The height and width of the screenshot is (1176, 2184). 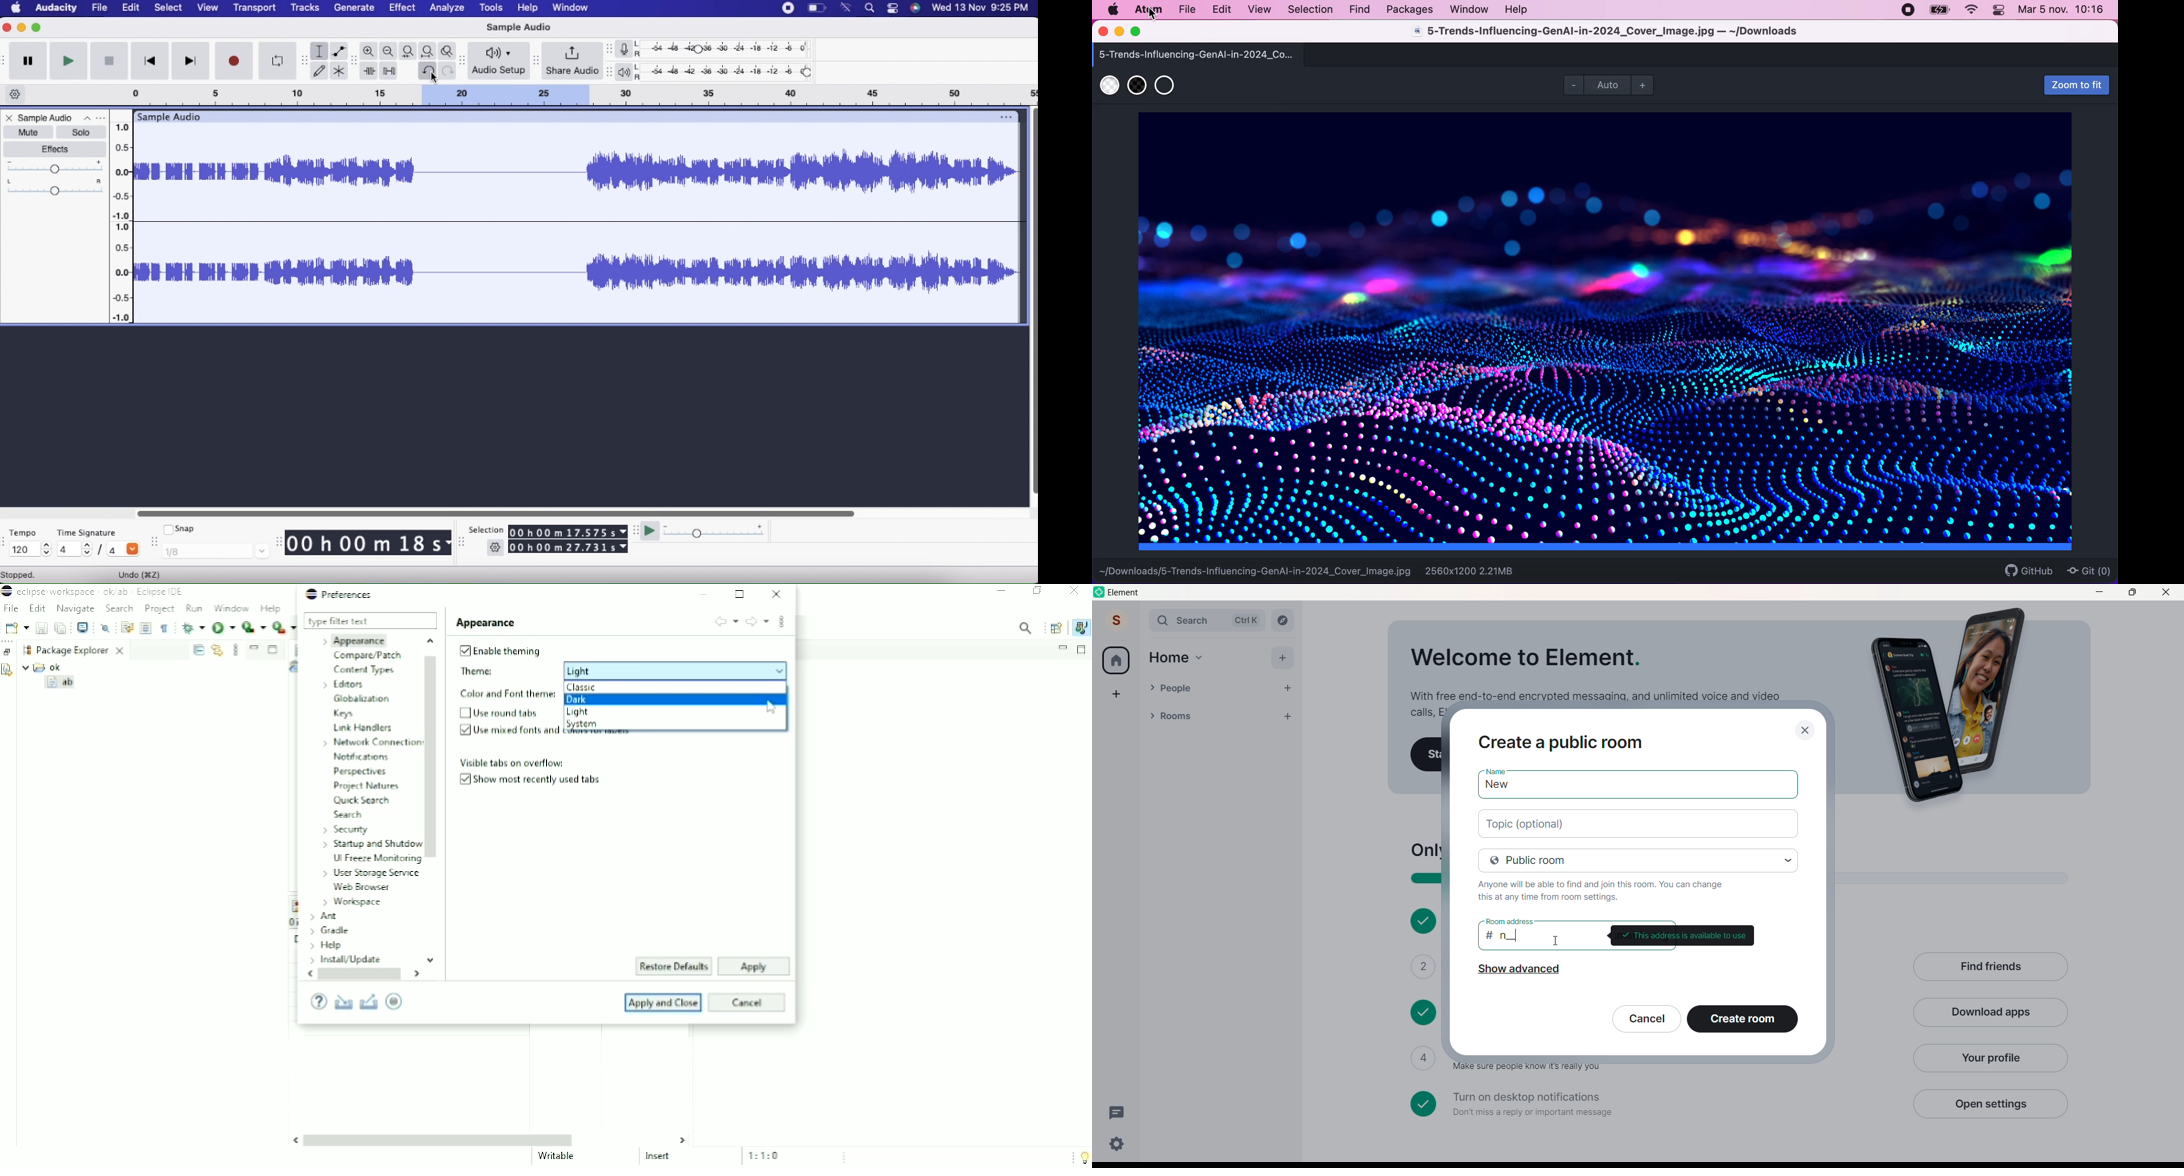 What do you see at coordinates (368, 544) in the screenshot?
I see `00 h 00 m 18 s` at bounding box center [368, 544].